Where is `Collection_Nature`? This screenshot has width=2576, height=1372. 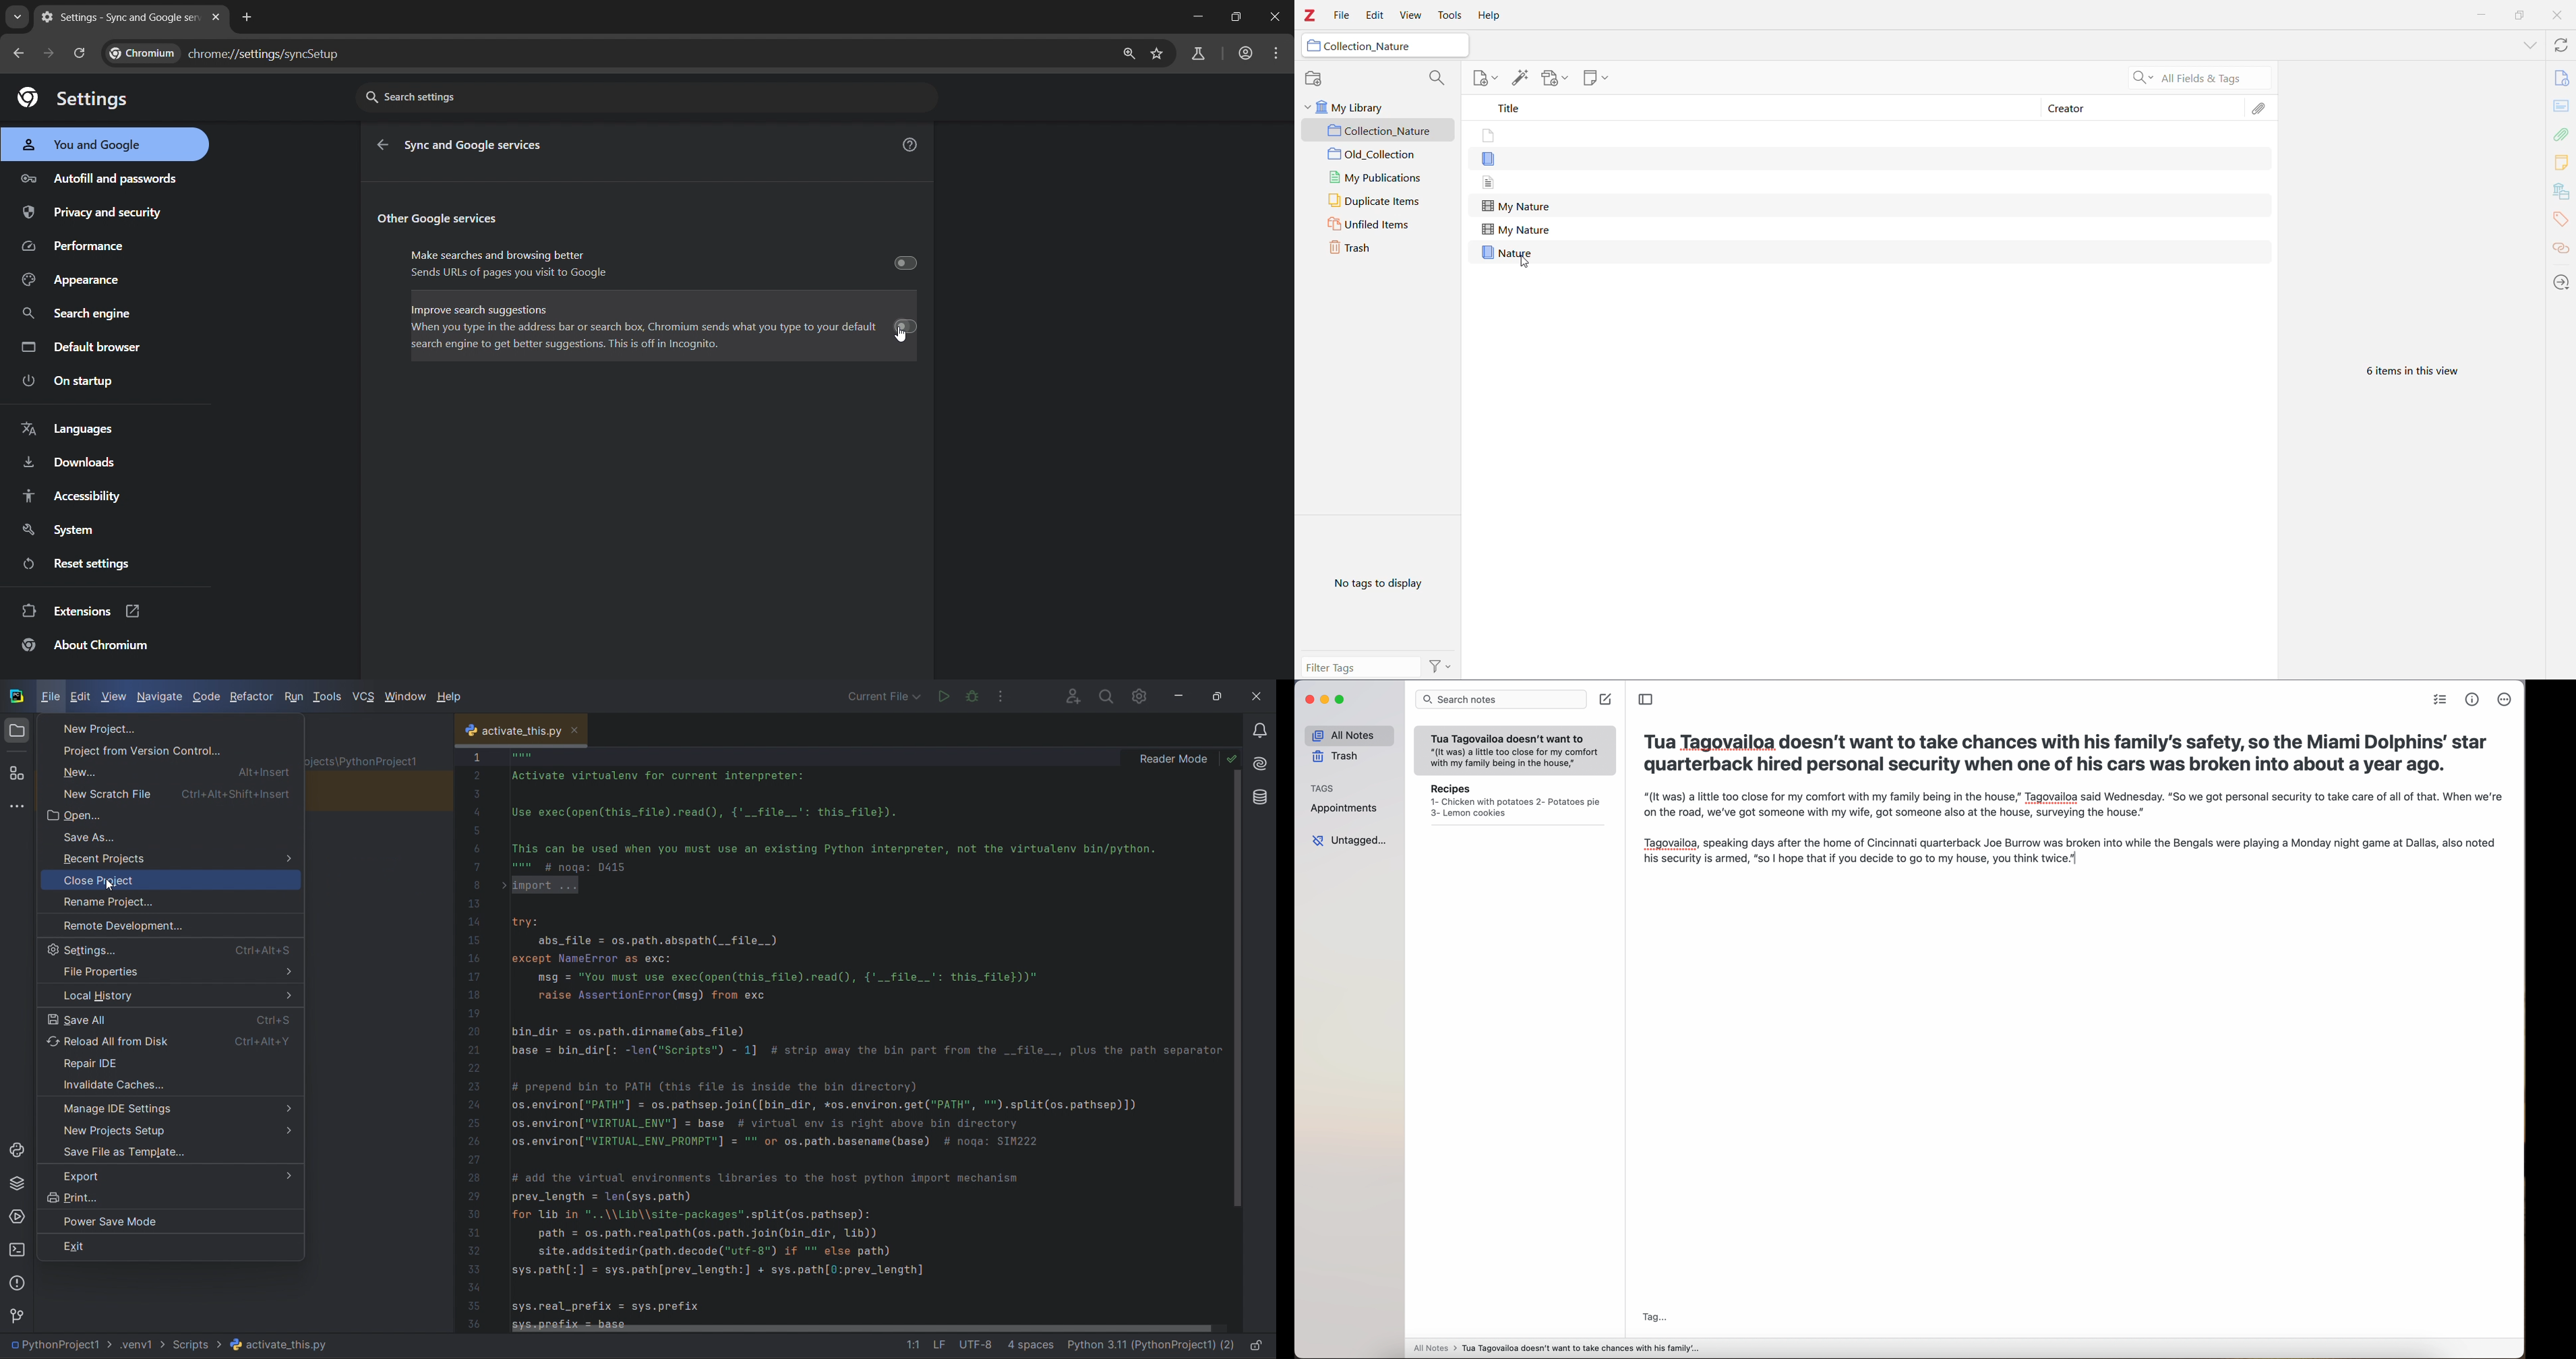
Collection_Nature is located at coordinates (1369, 46).